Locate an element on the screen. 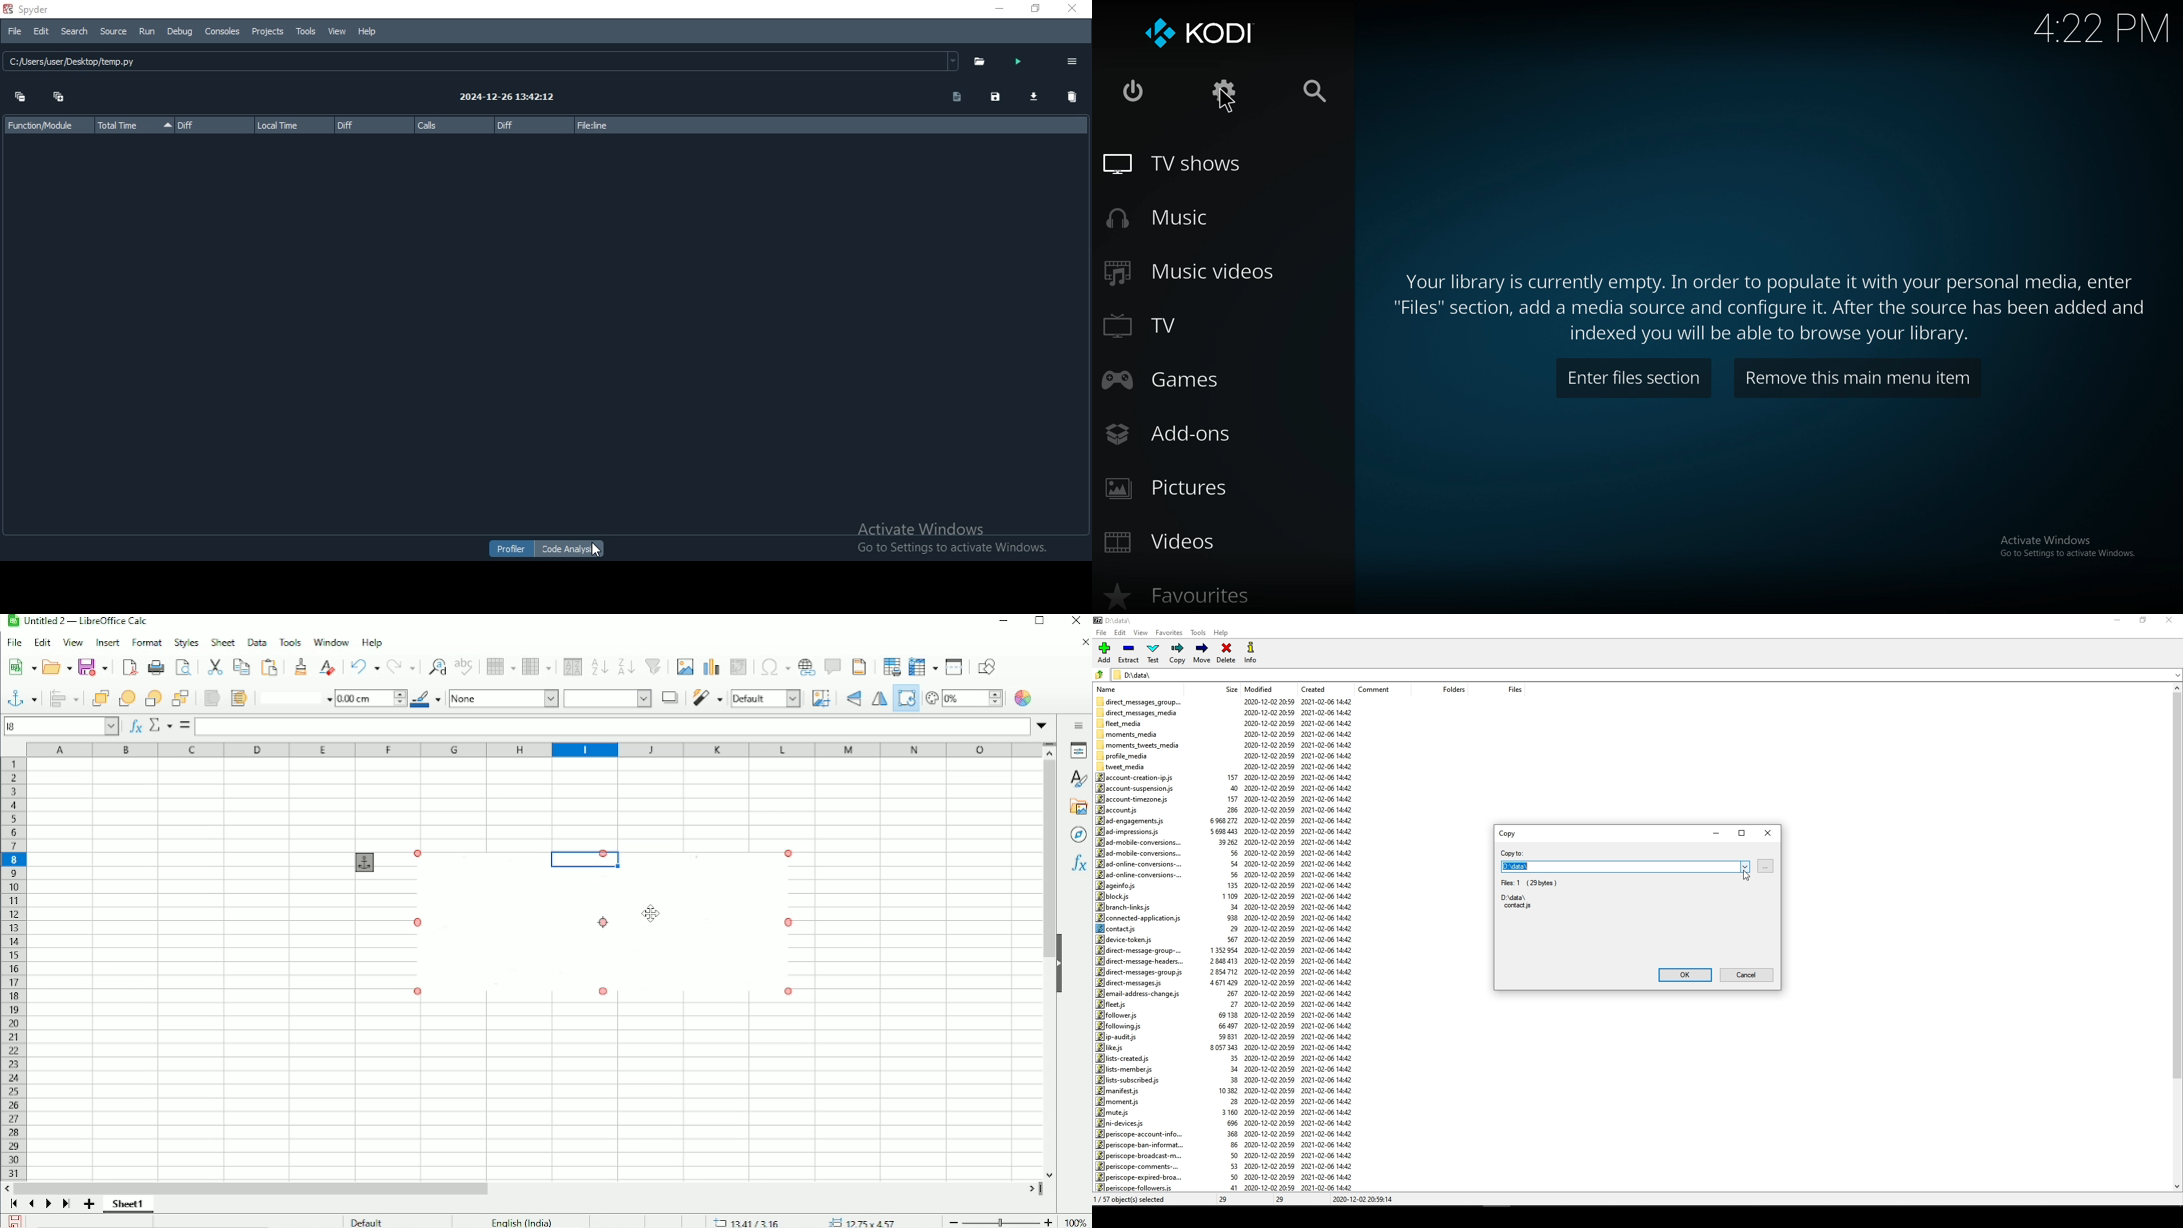 This screenshot has height=1232, width=2184. games is located at coordinates (1208, 382).